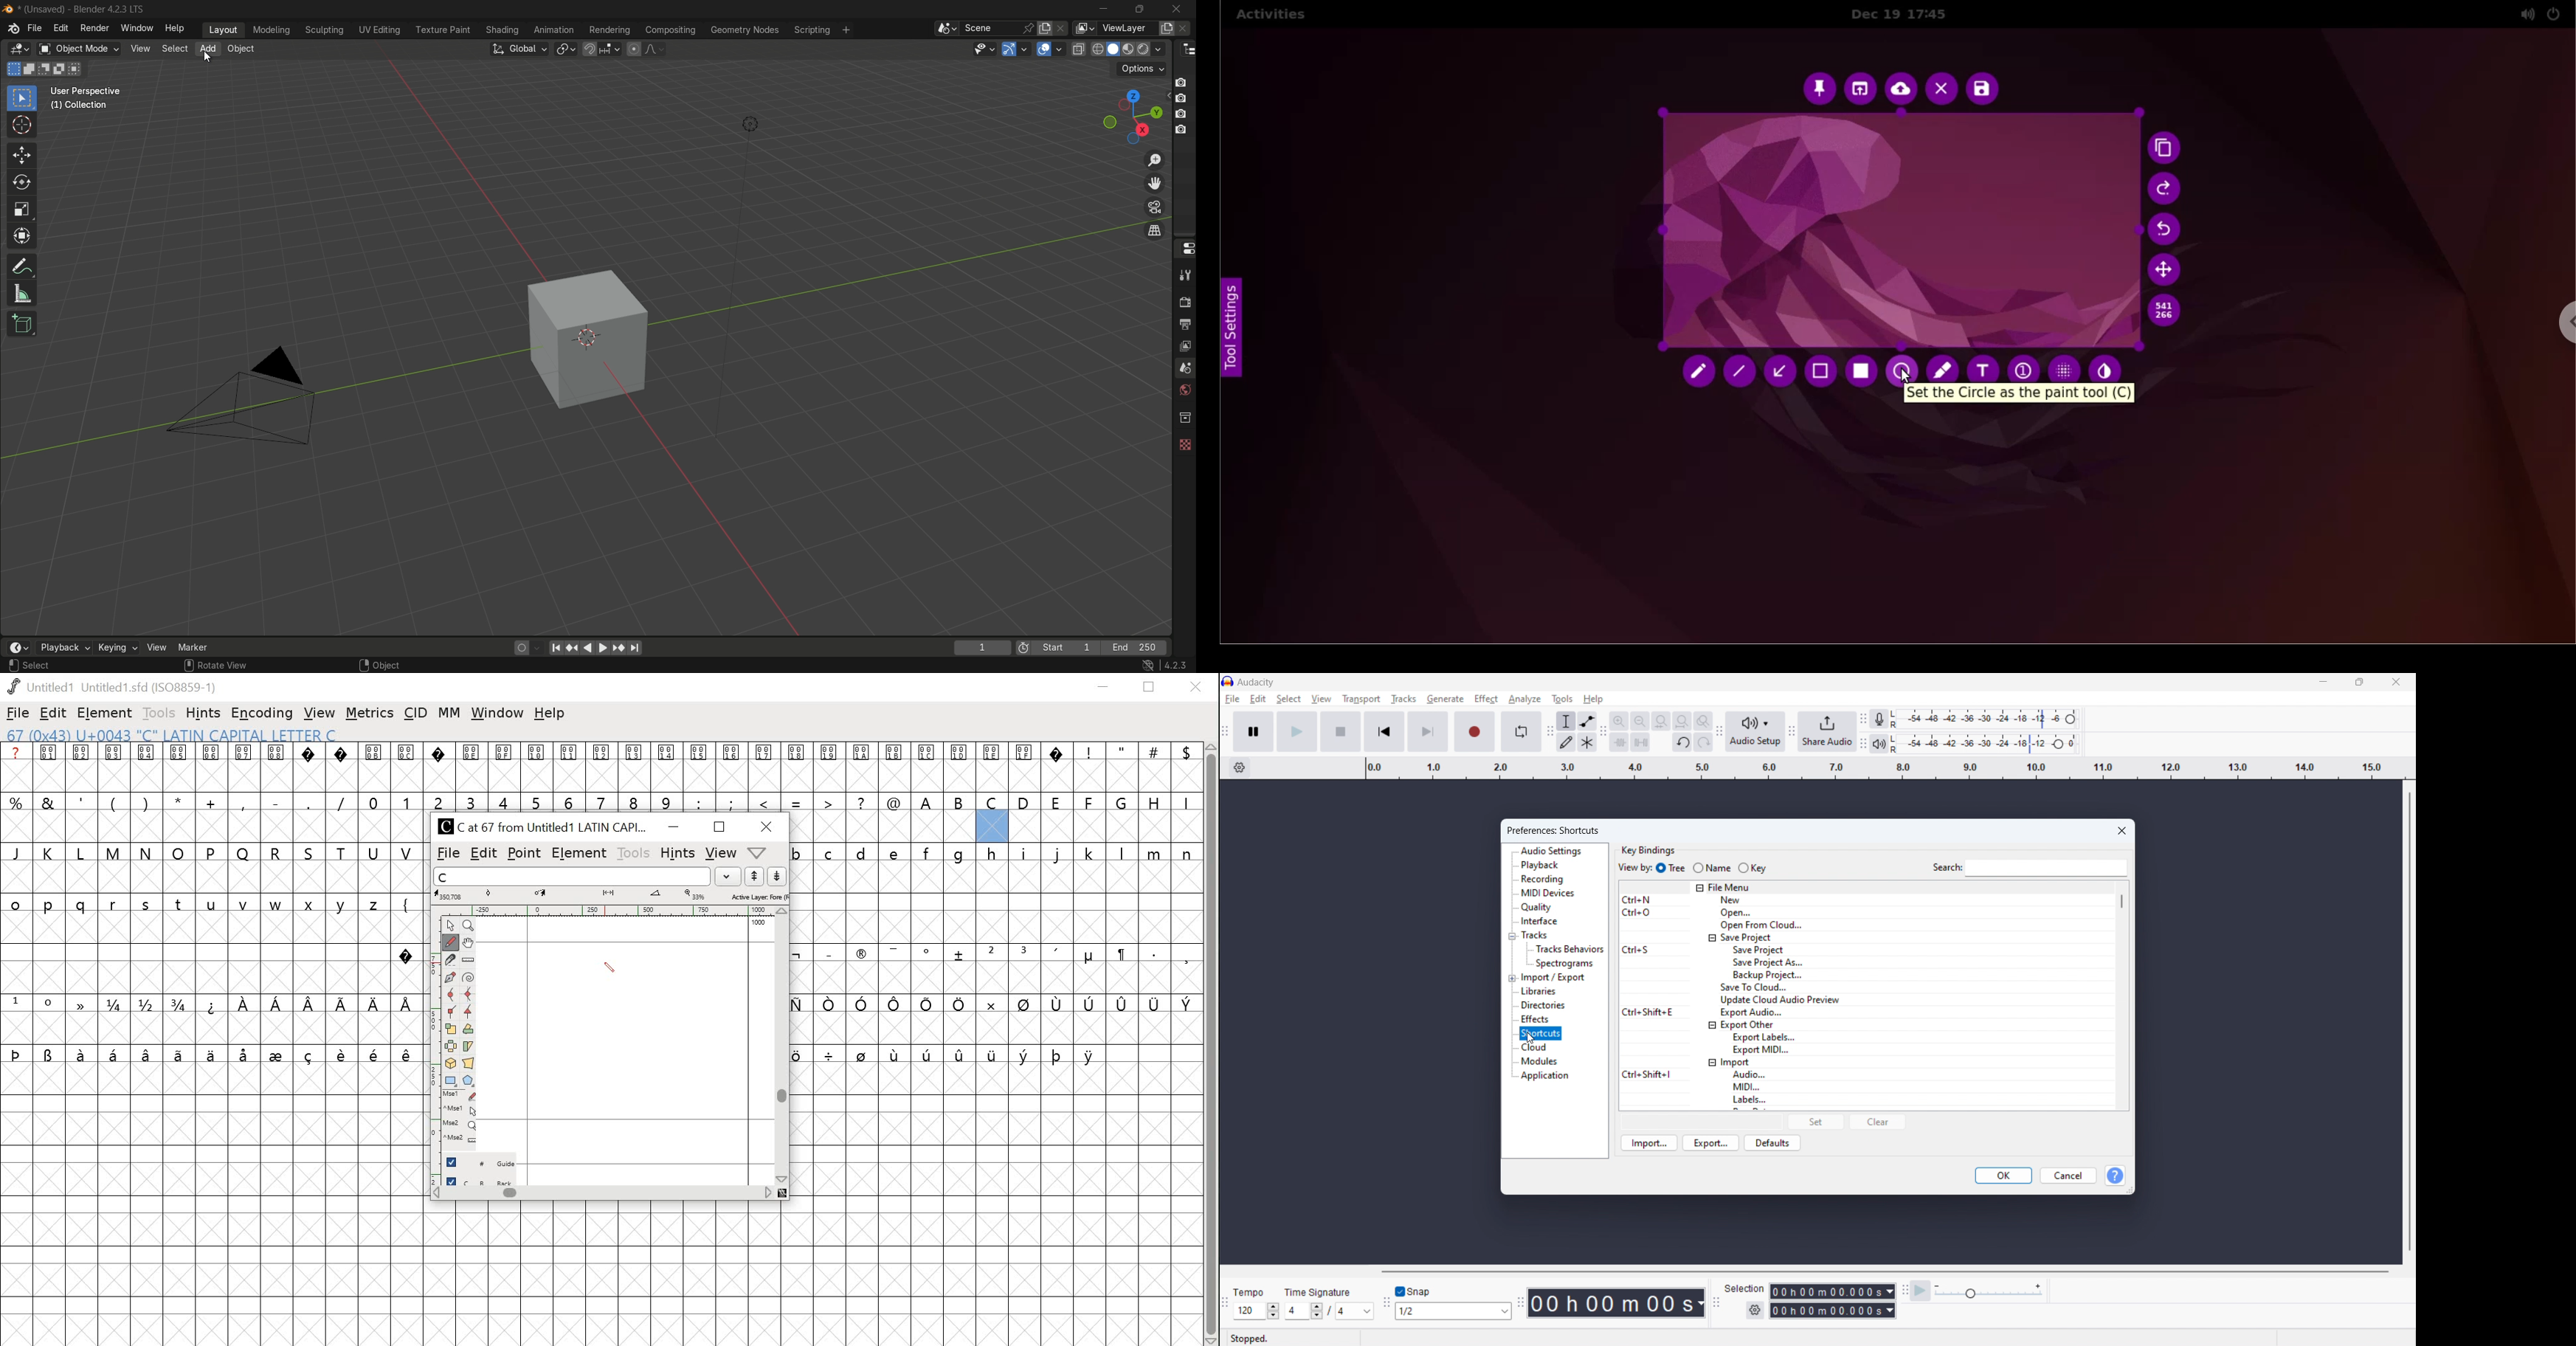 Image resolution: width=2576 pixels, height=1372 pixels. Describe the element at coordinates (1475, 732) in the screenshot. I see `record` at that location.